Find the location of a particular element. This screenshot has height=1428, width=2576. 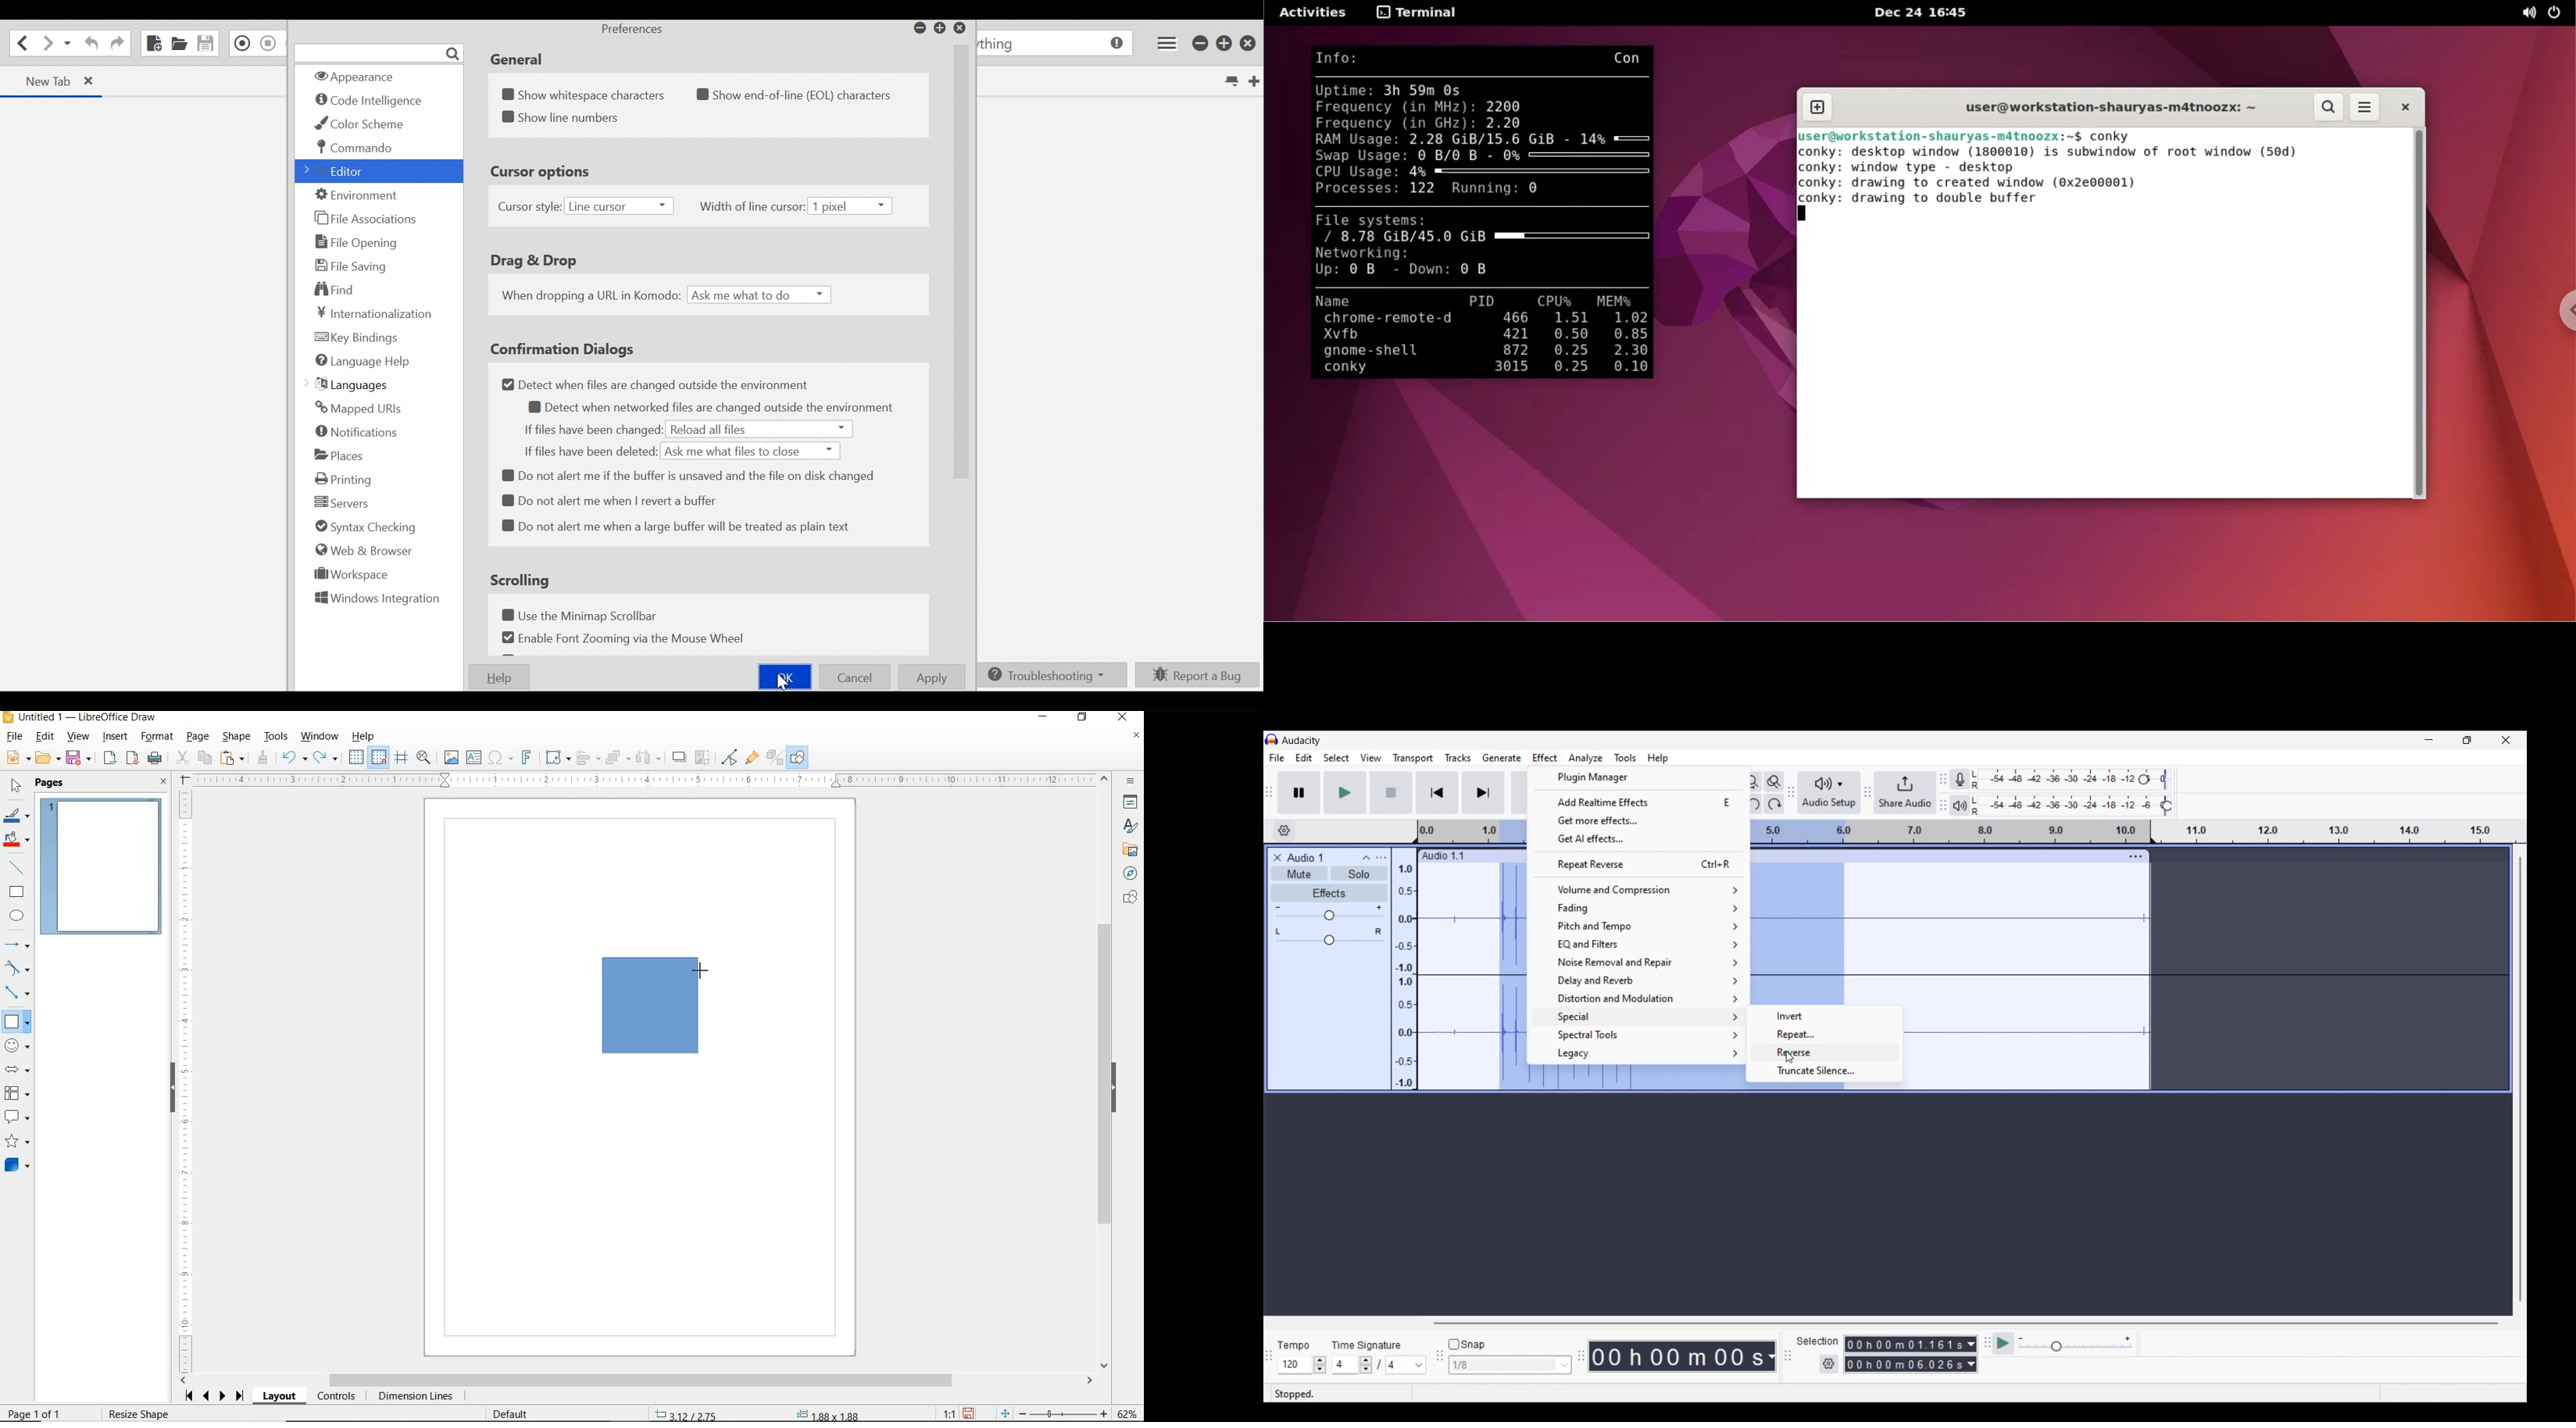

Invert is located at coordinates (1826, 1016).